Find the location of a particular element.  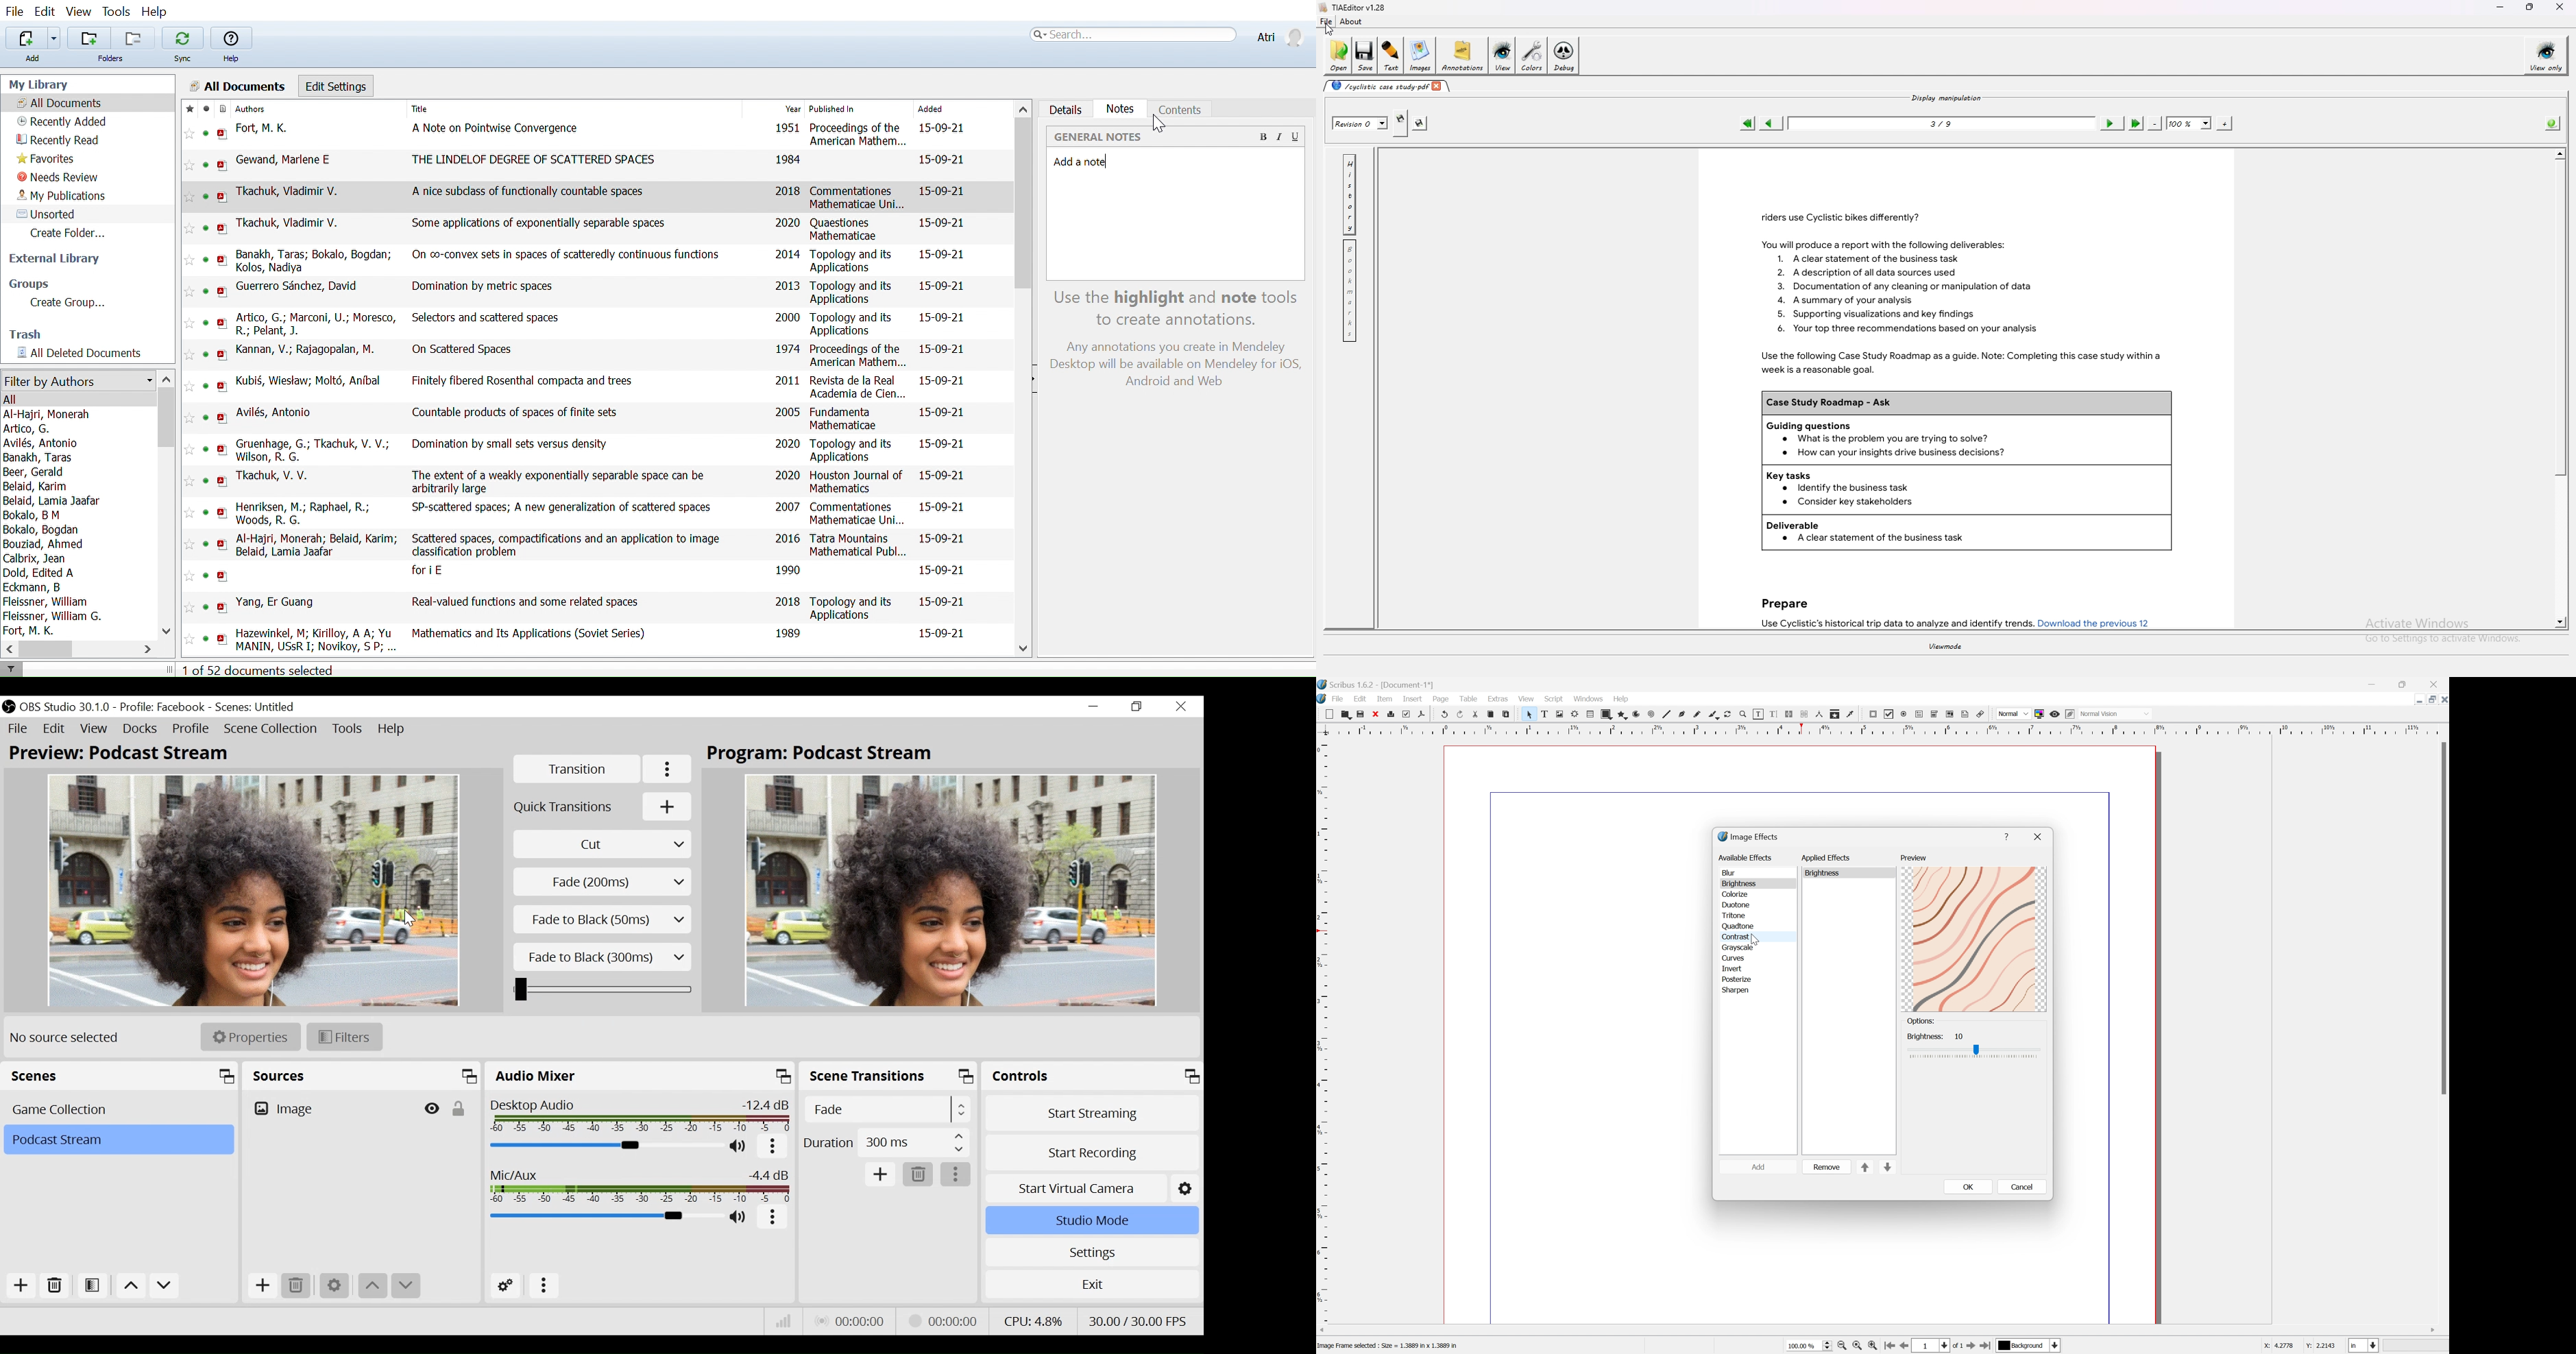

Mic/Aux is located at coordinates (640, 1185).